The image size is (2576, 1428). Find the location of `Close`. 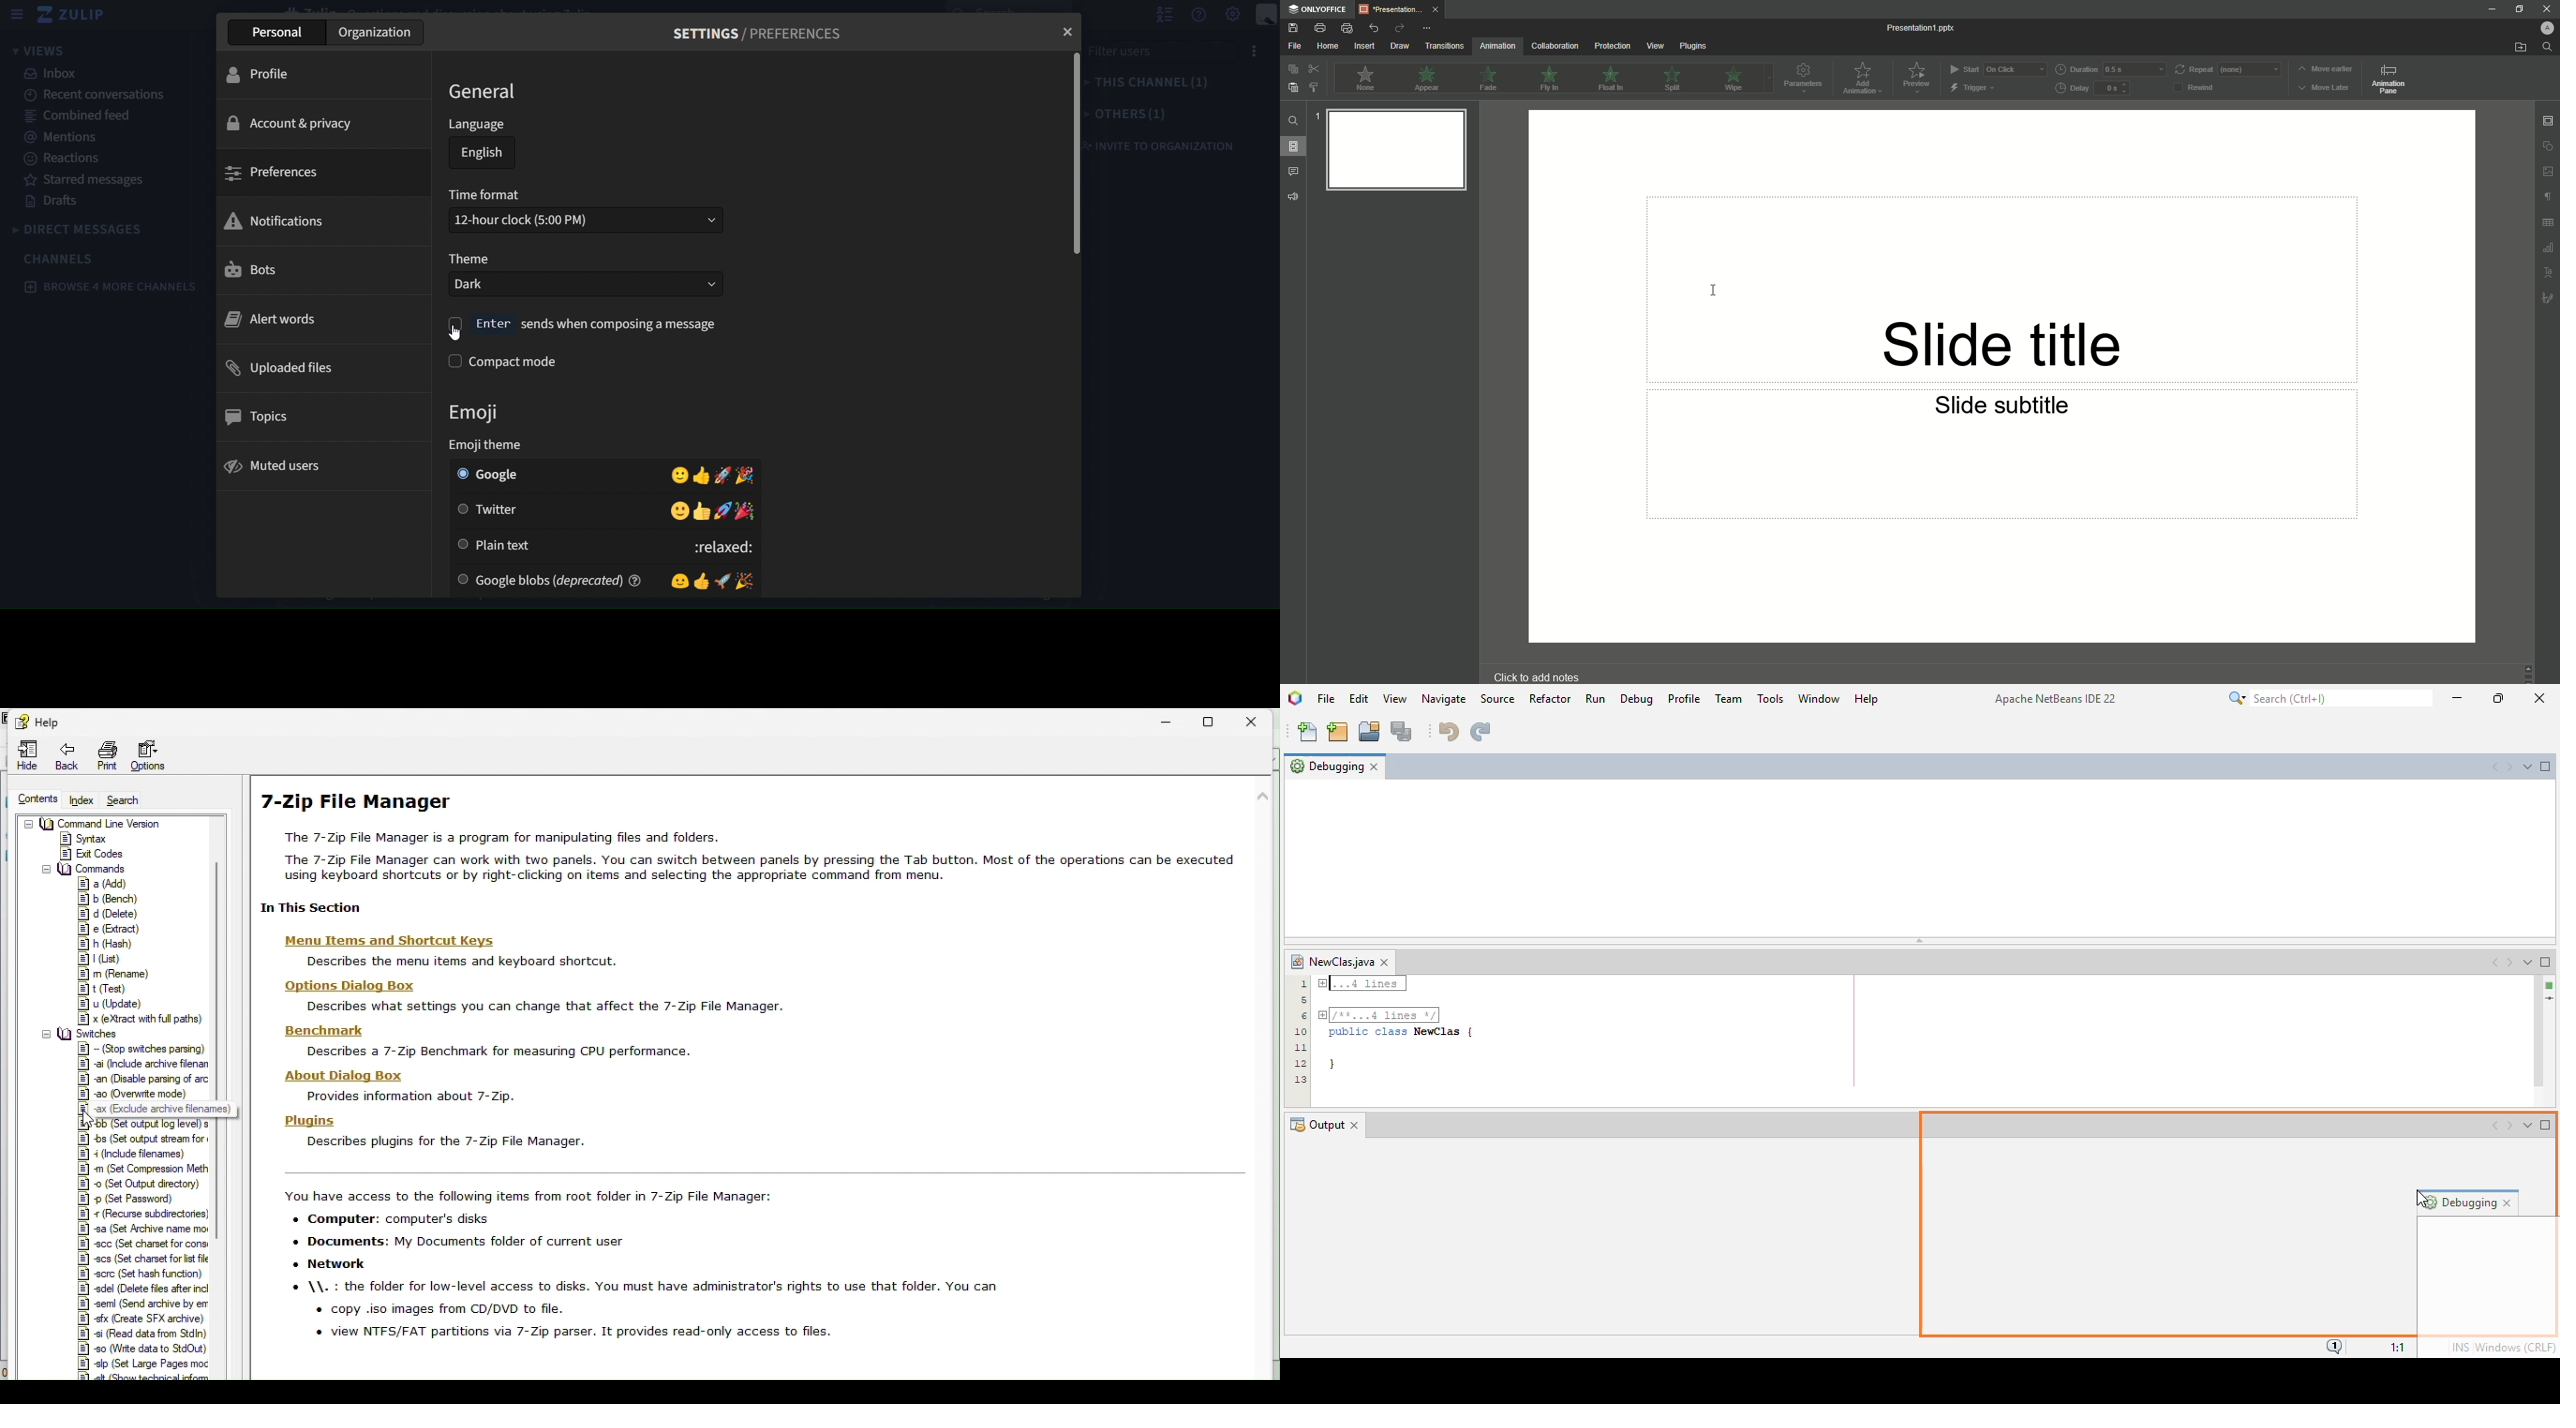

Close is located at coordinates (1262, 718).